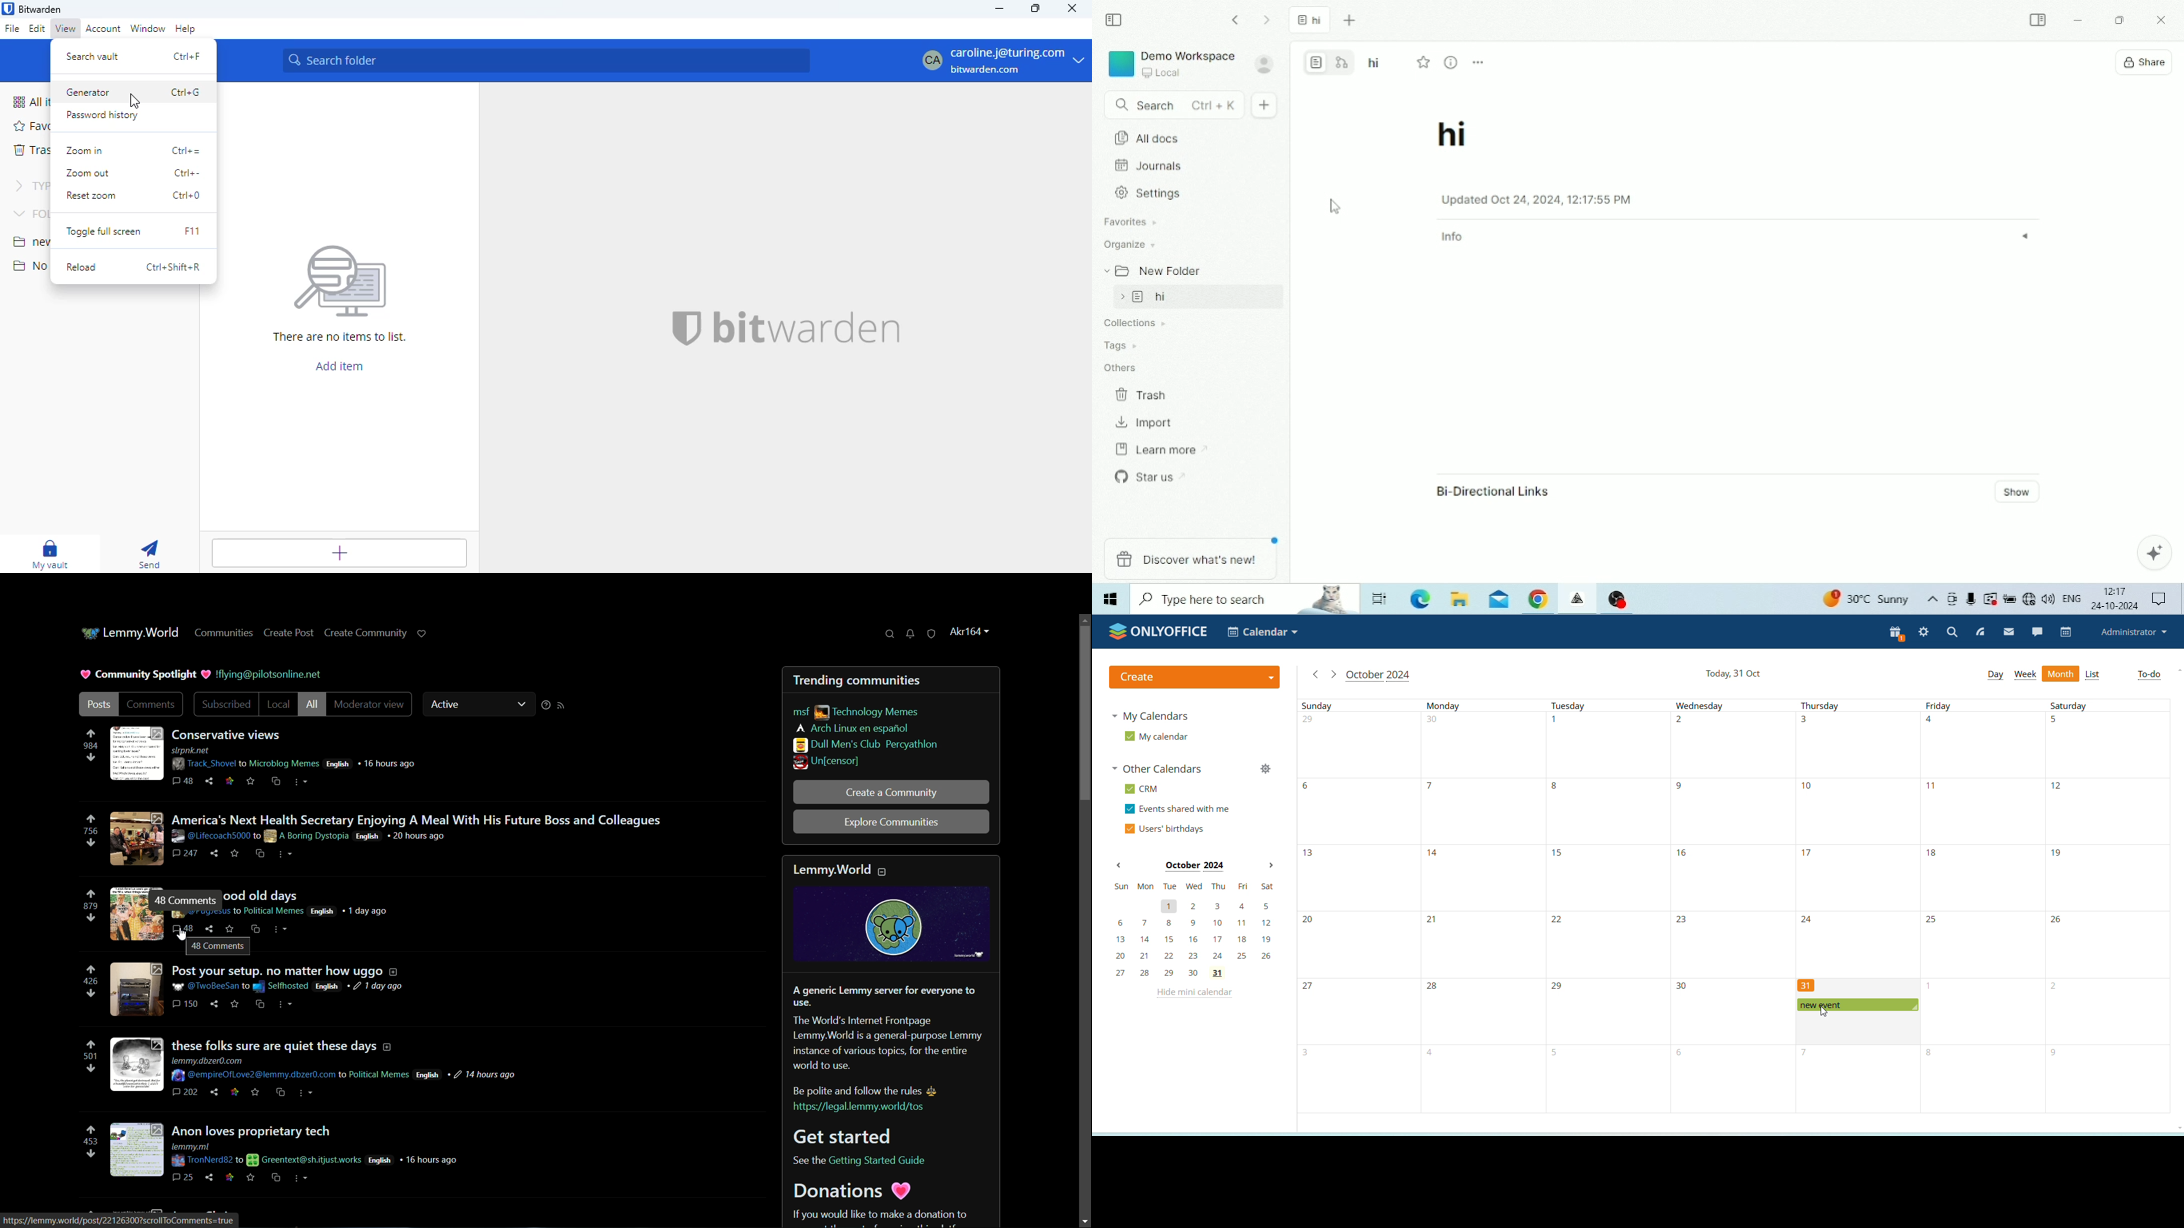 Image resolution: width=2184 pixels, height=1232 pixels. Describe the element at coordinates (186, 92) in the screenshot. I see `shortcut for generator` at that location.